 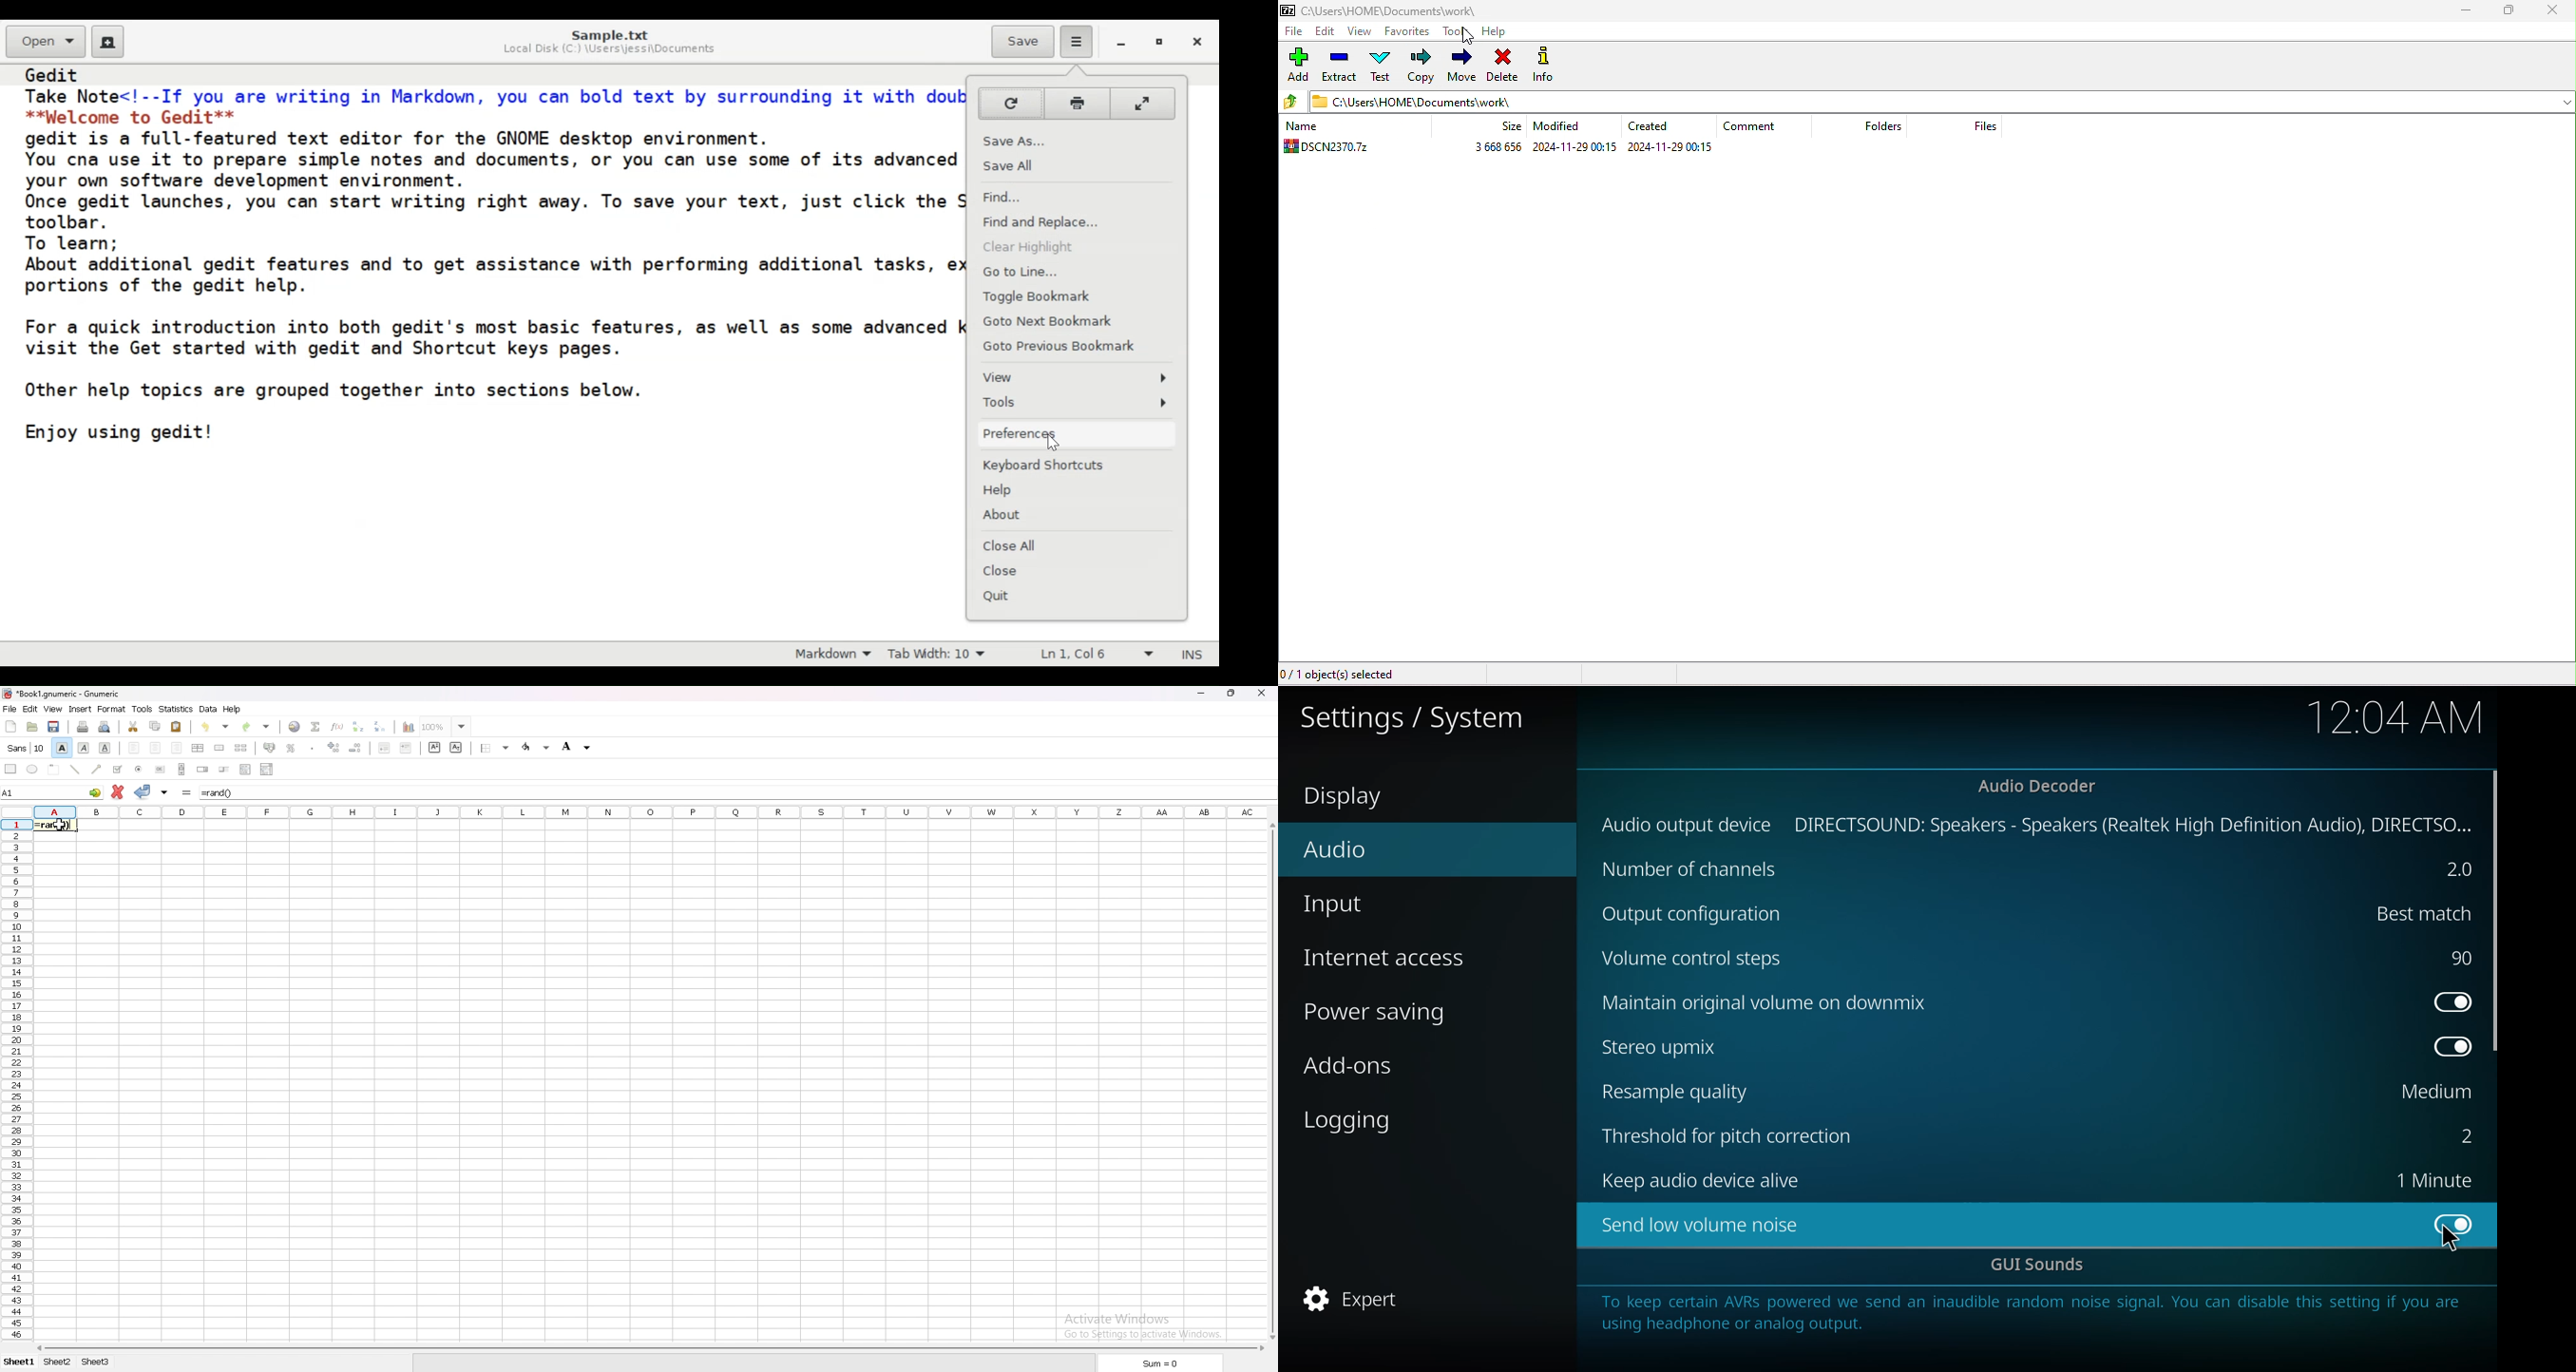 What do you see at coordinates (1392, 954) in the screenshot?
I see `internet access ` at bounding box center [1392, 954].